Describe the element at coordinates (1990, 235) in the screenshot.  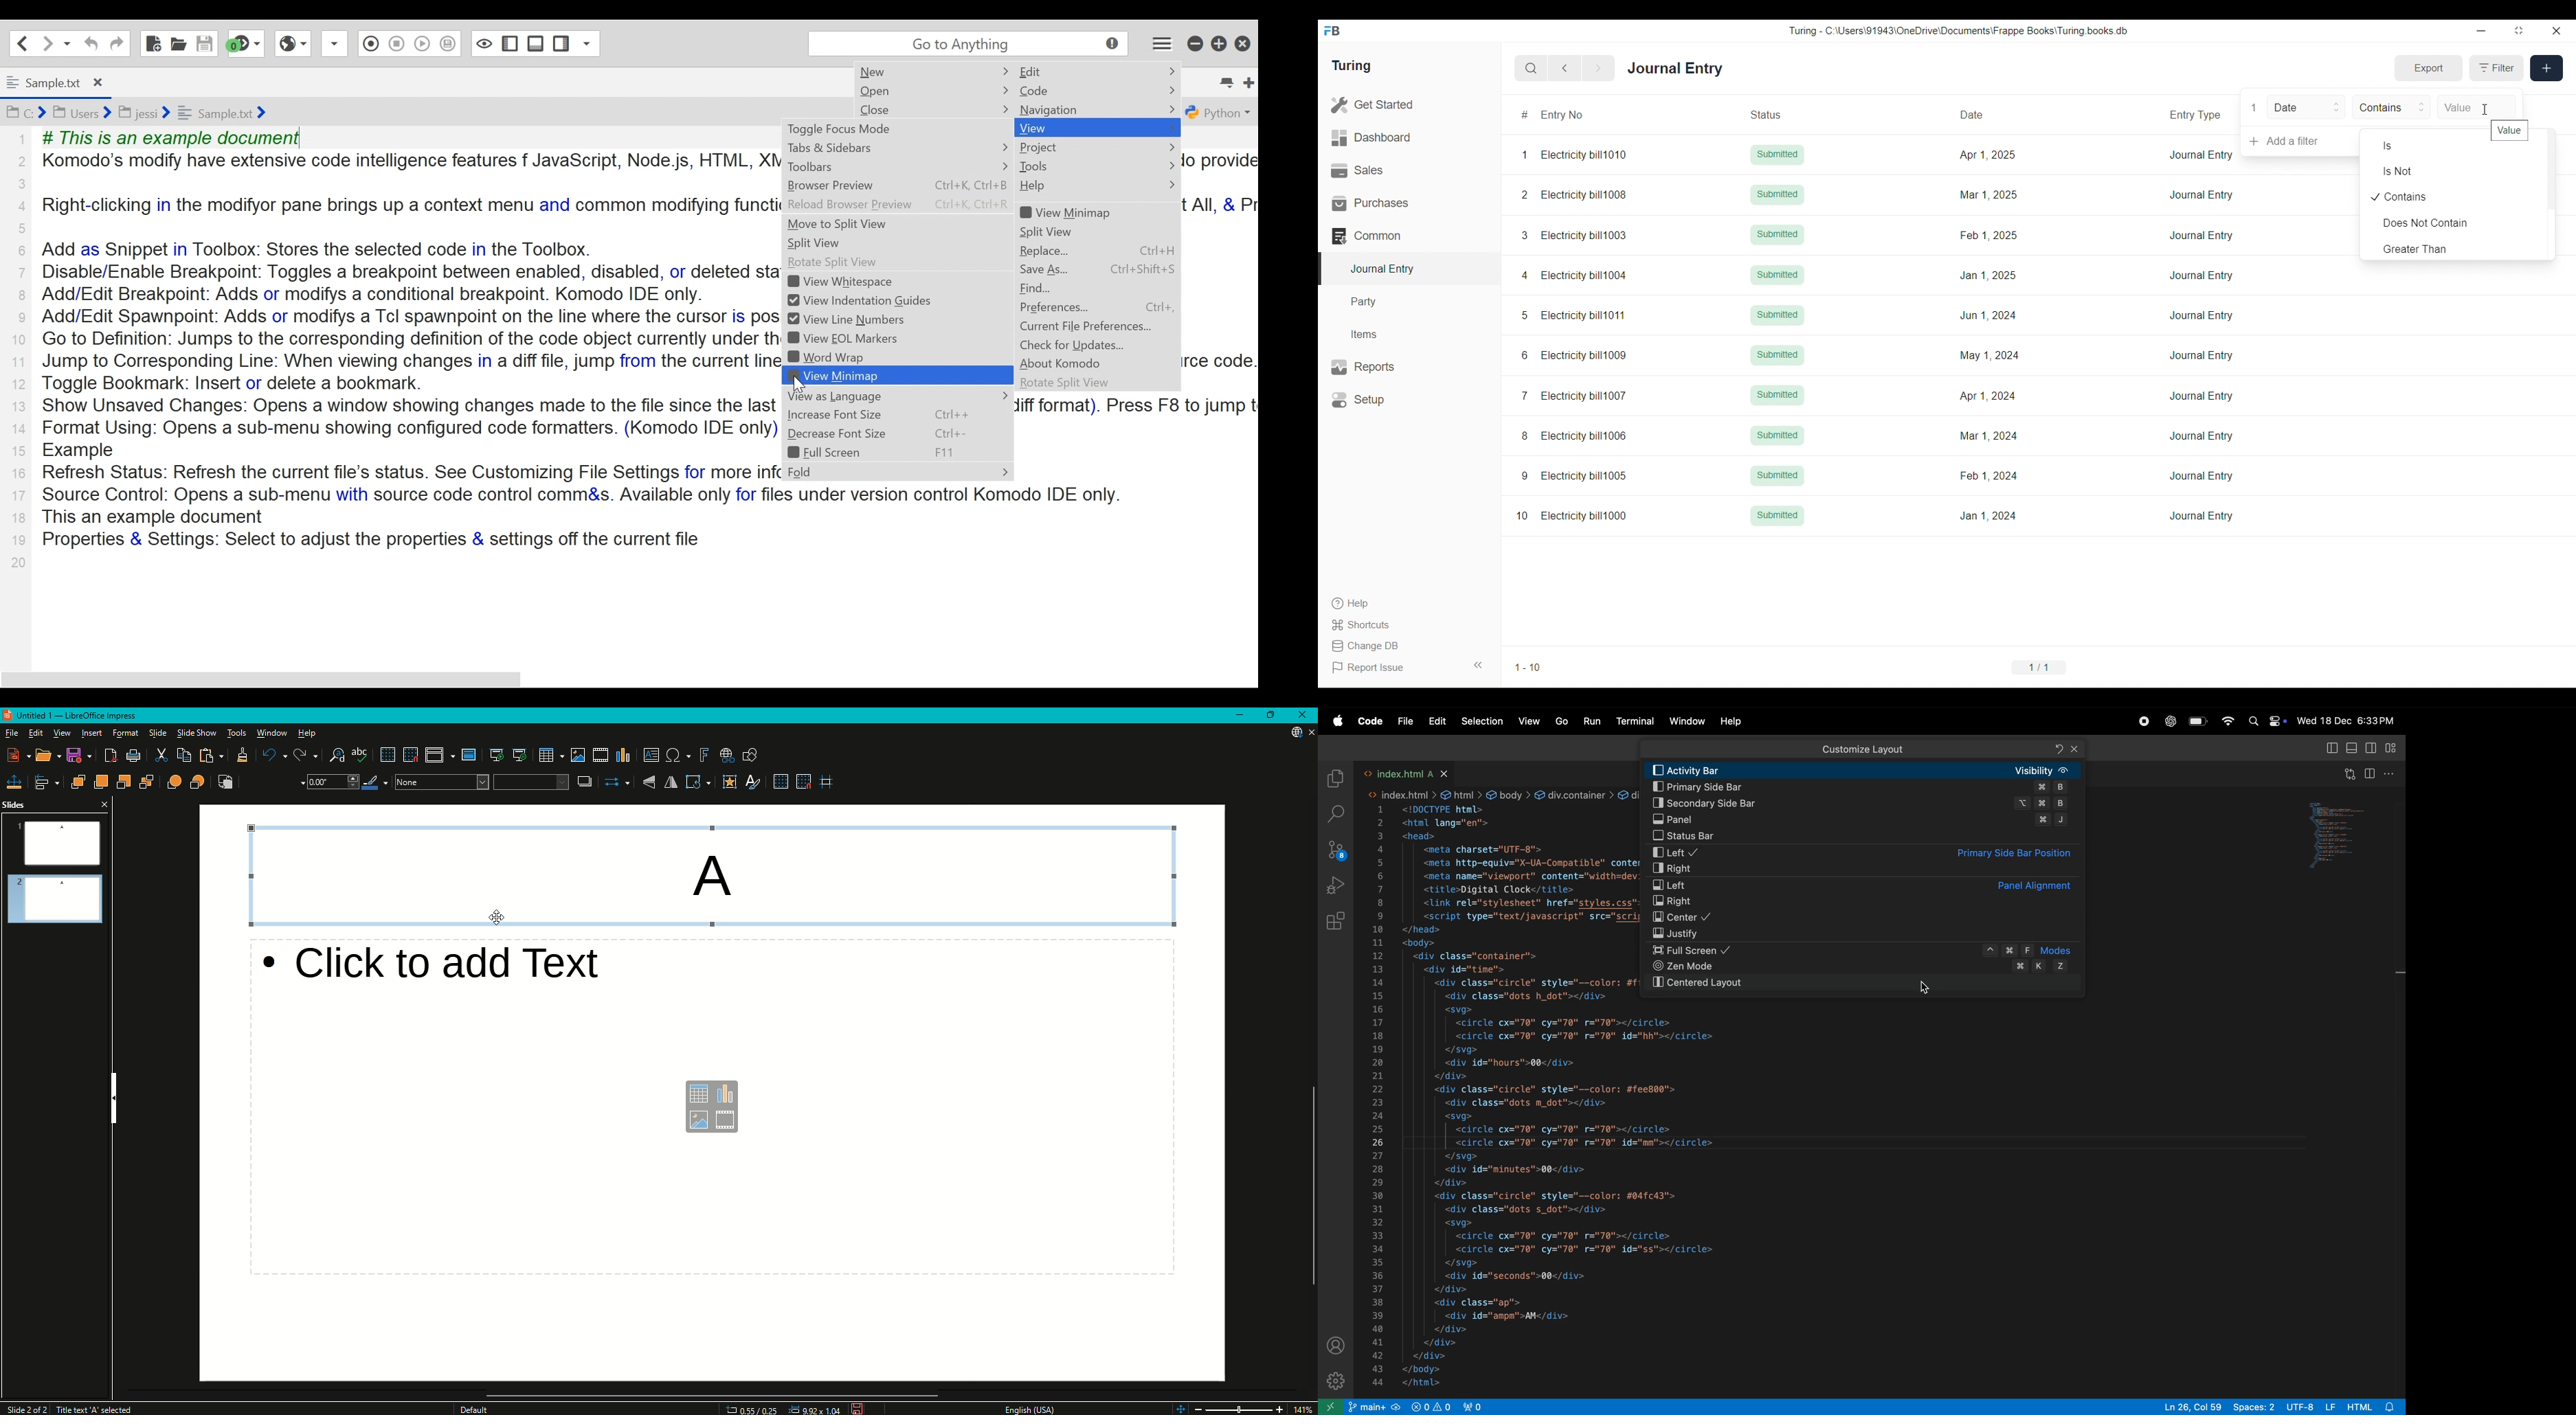
I see `Feb 1, 2025` at that location.